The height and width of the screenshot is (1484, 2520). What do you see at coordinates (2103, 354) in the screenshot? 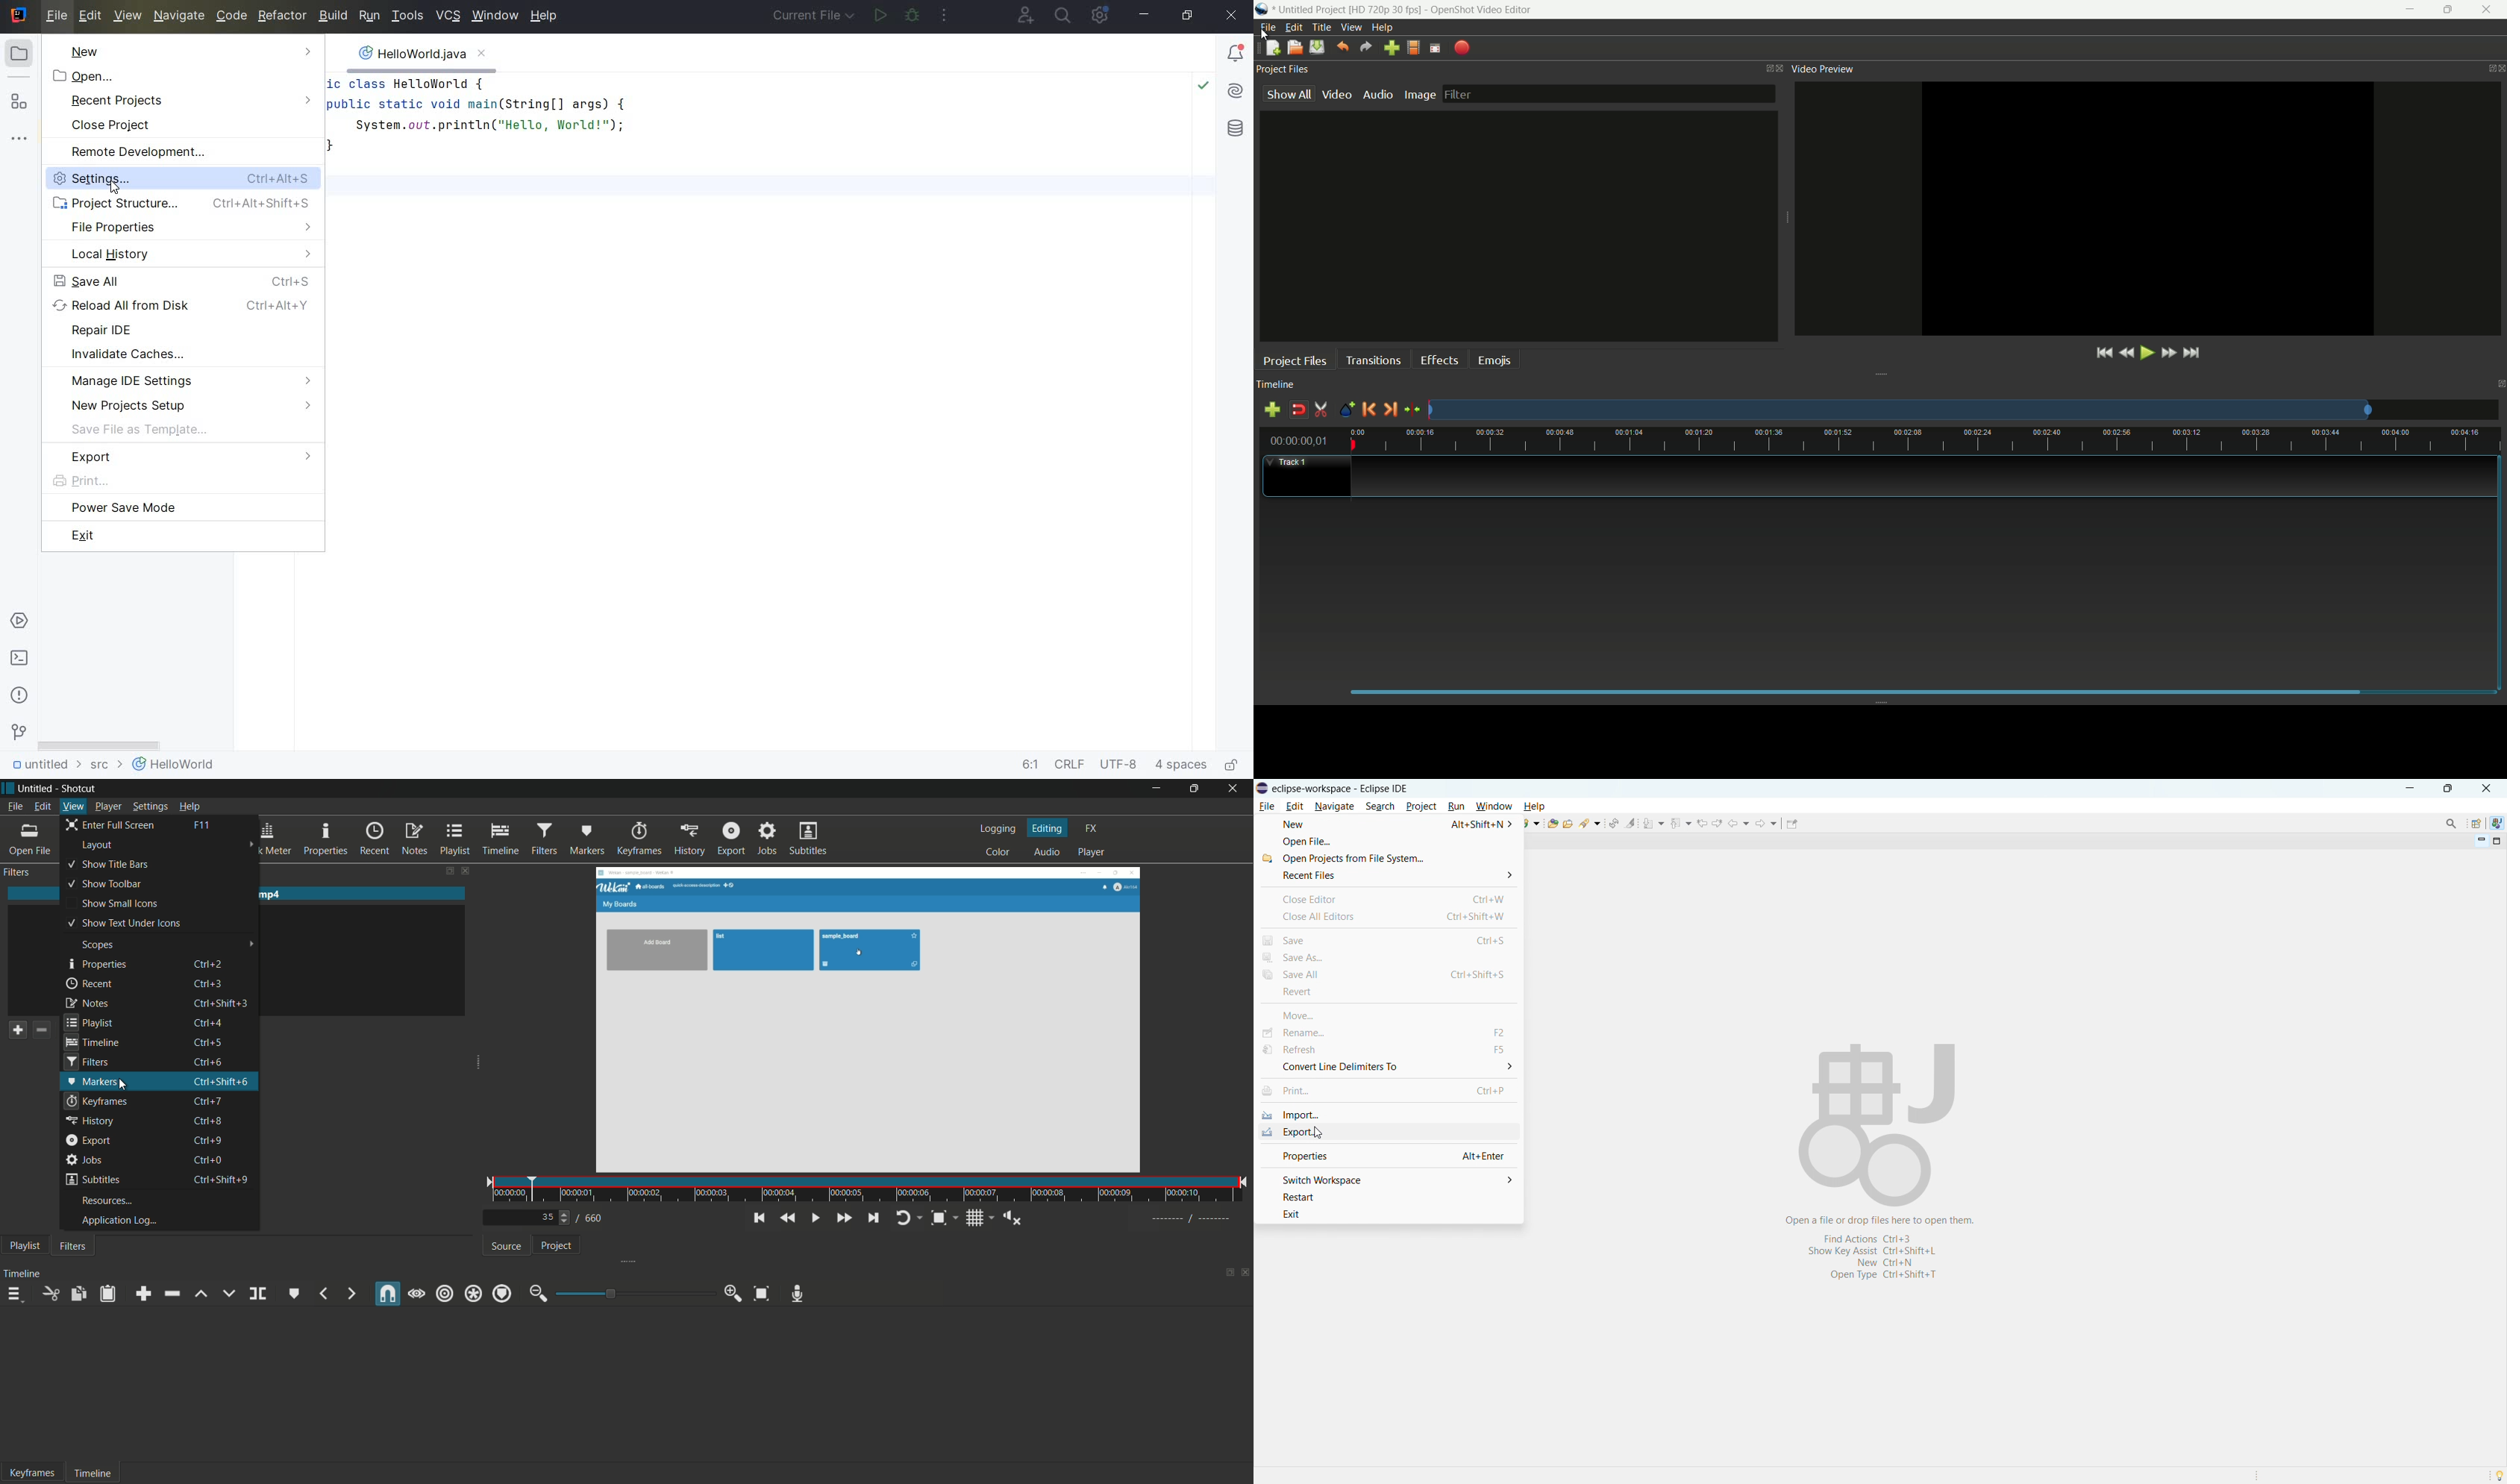
I see `jump to start` at bounding box center [2103, 354].